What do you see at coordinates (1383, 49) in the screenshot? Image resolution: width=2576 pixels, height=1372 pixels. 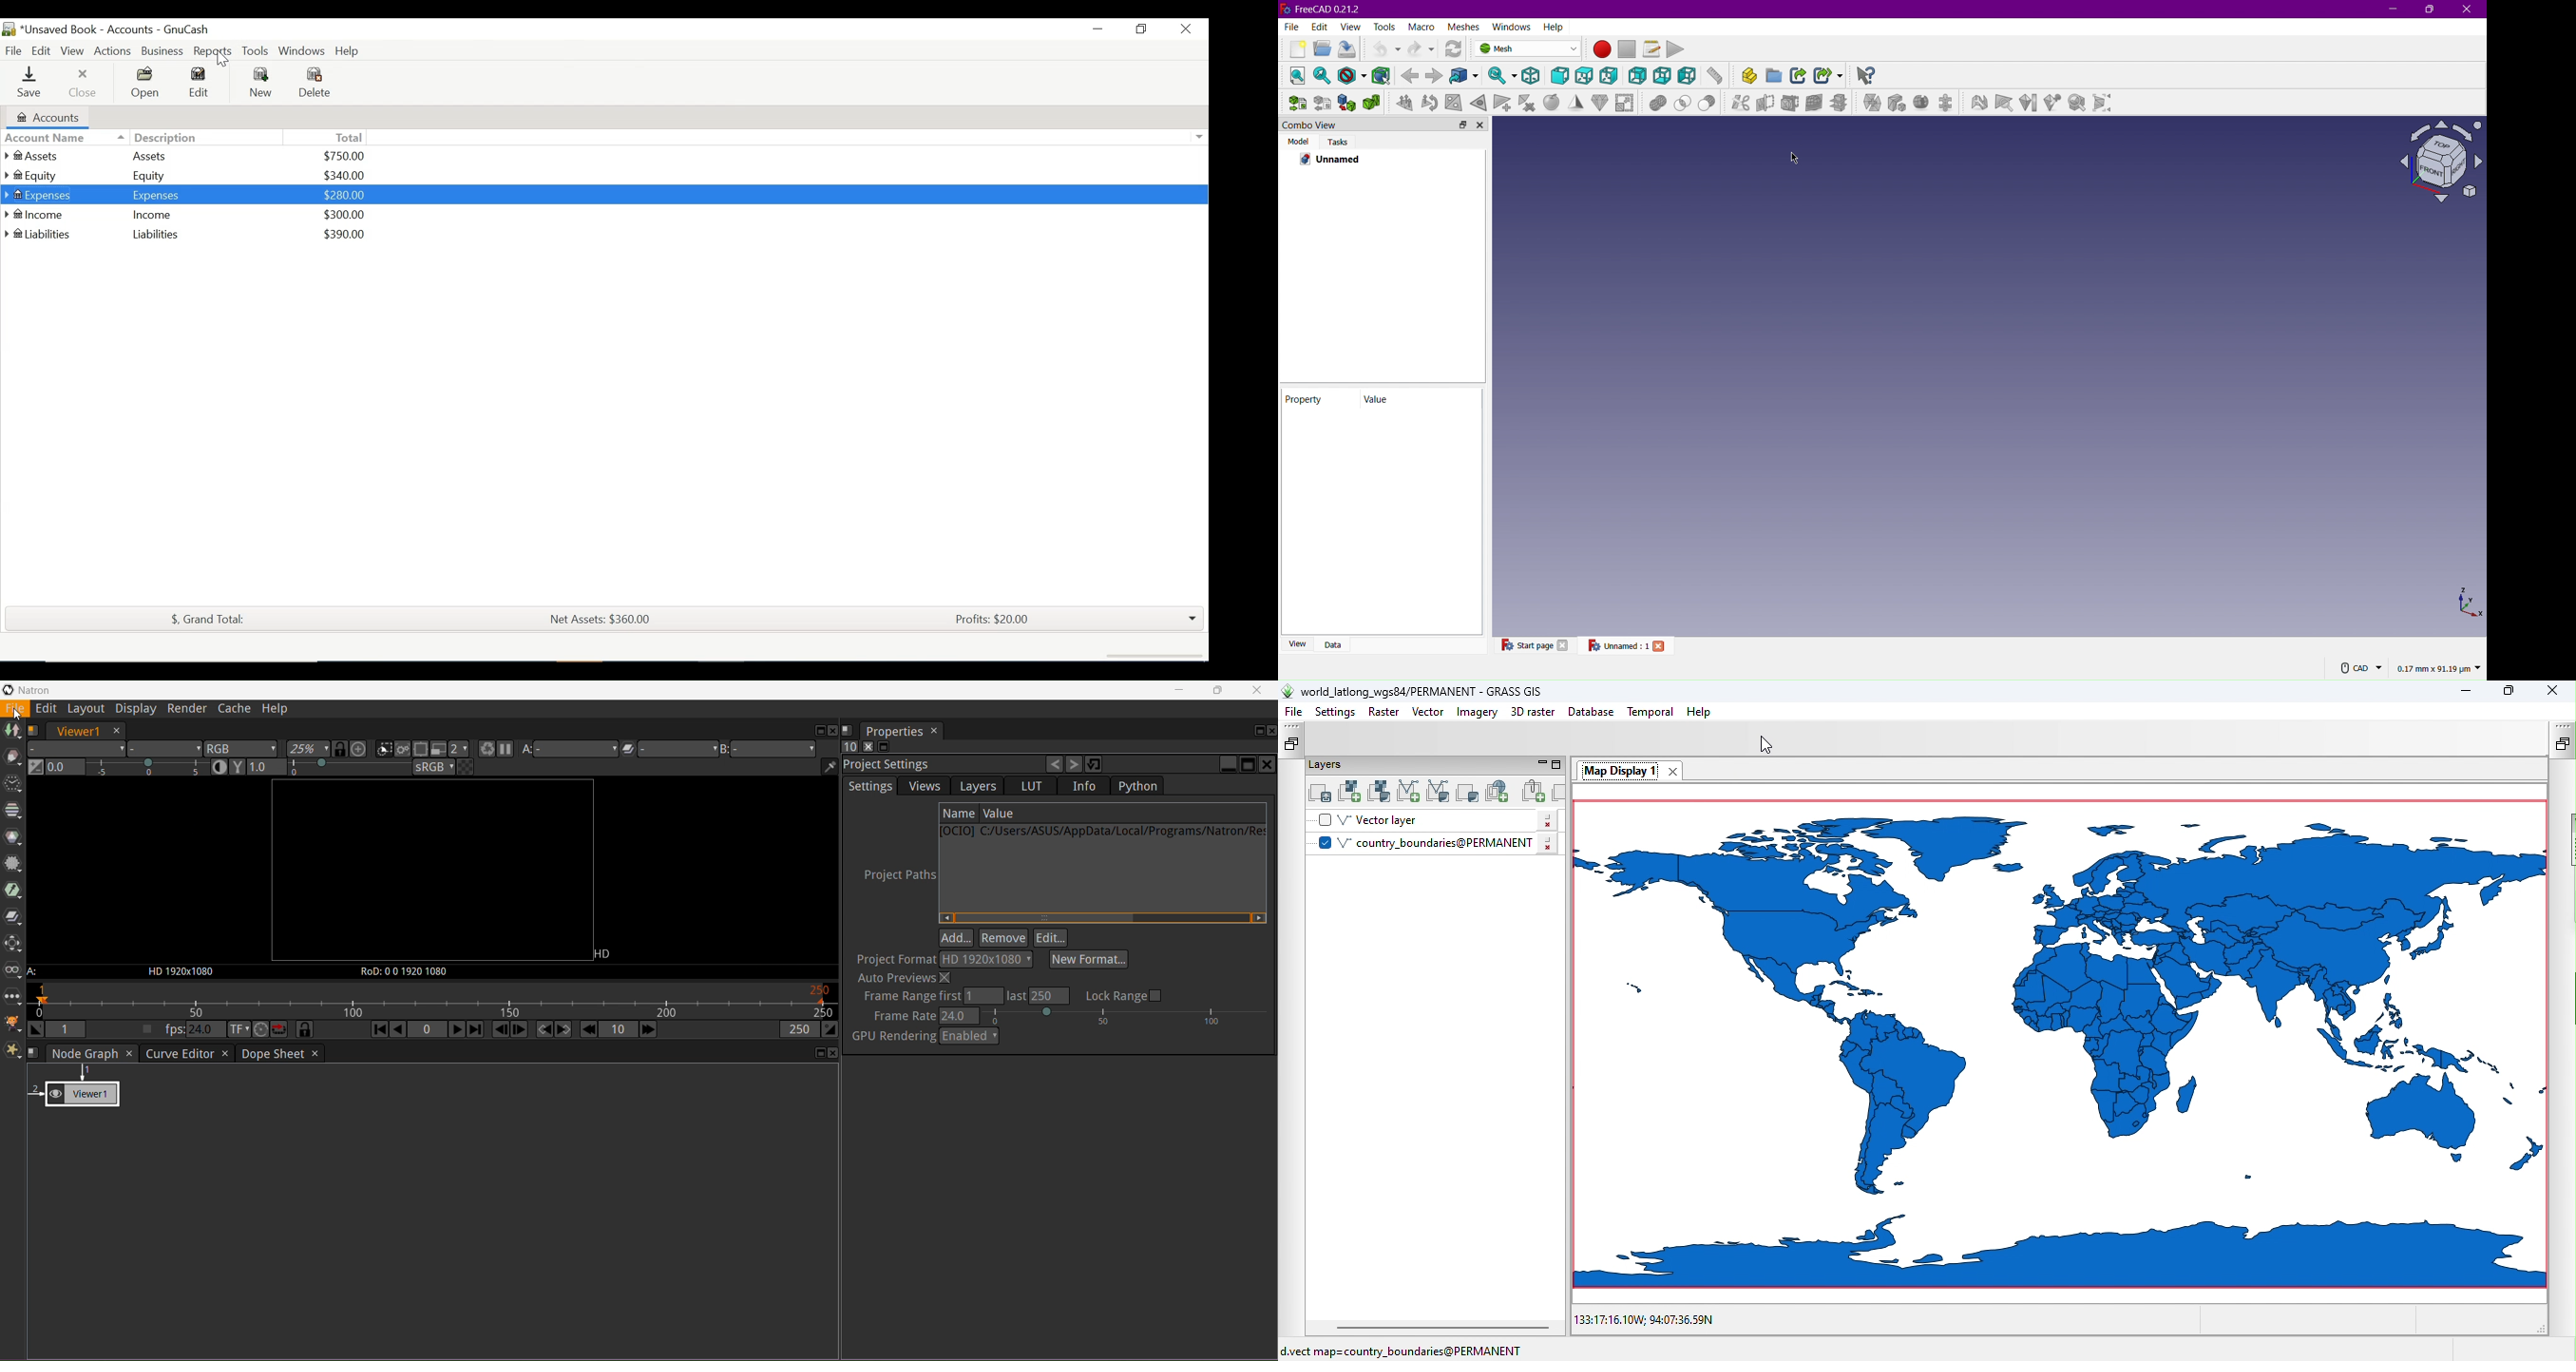 I see `Undo` at bounding box center [1383, 49].